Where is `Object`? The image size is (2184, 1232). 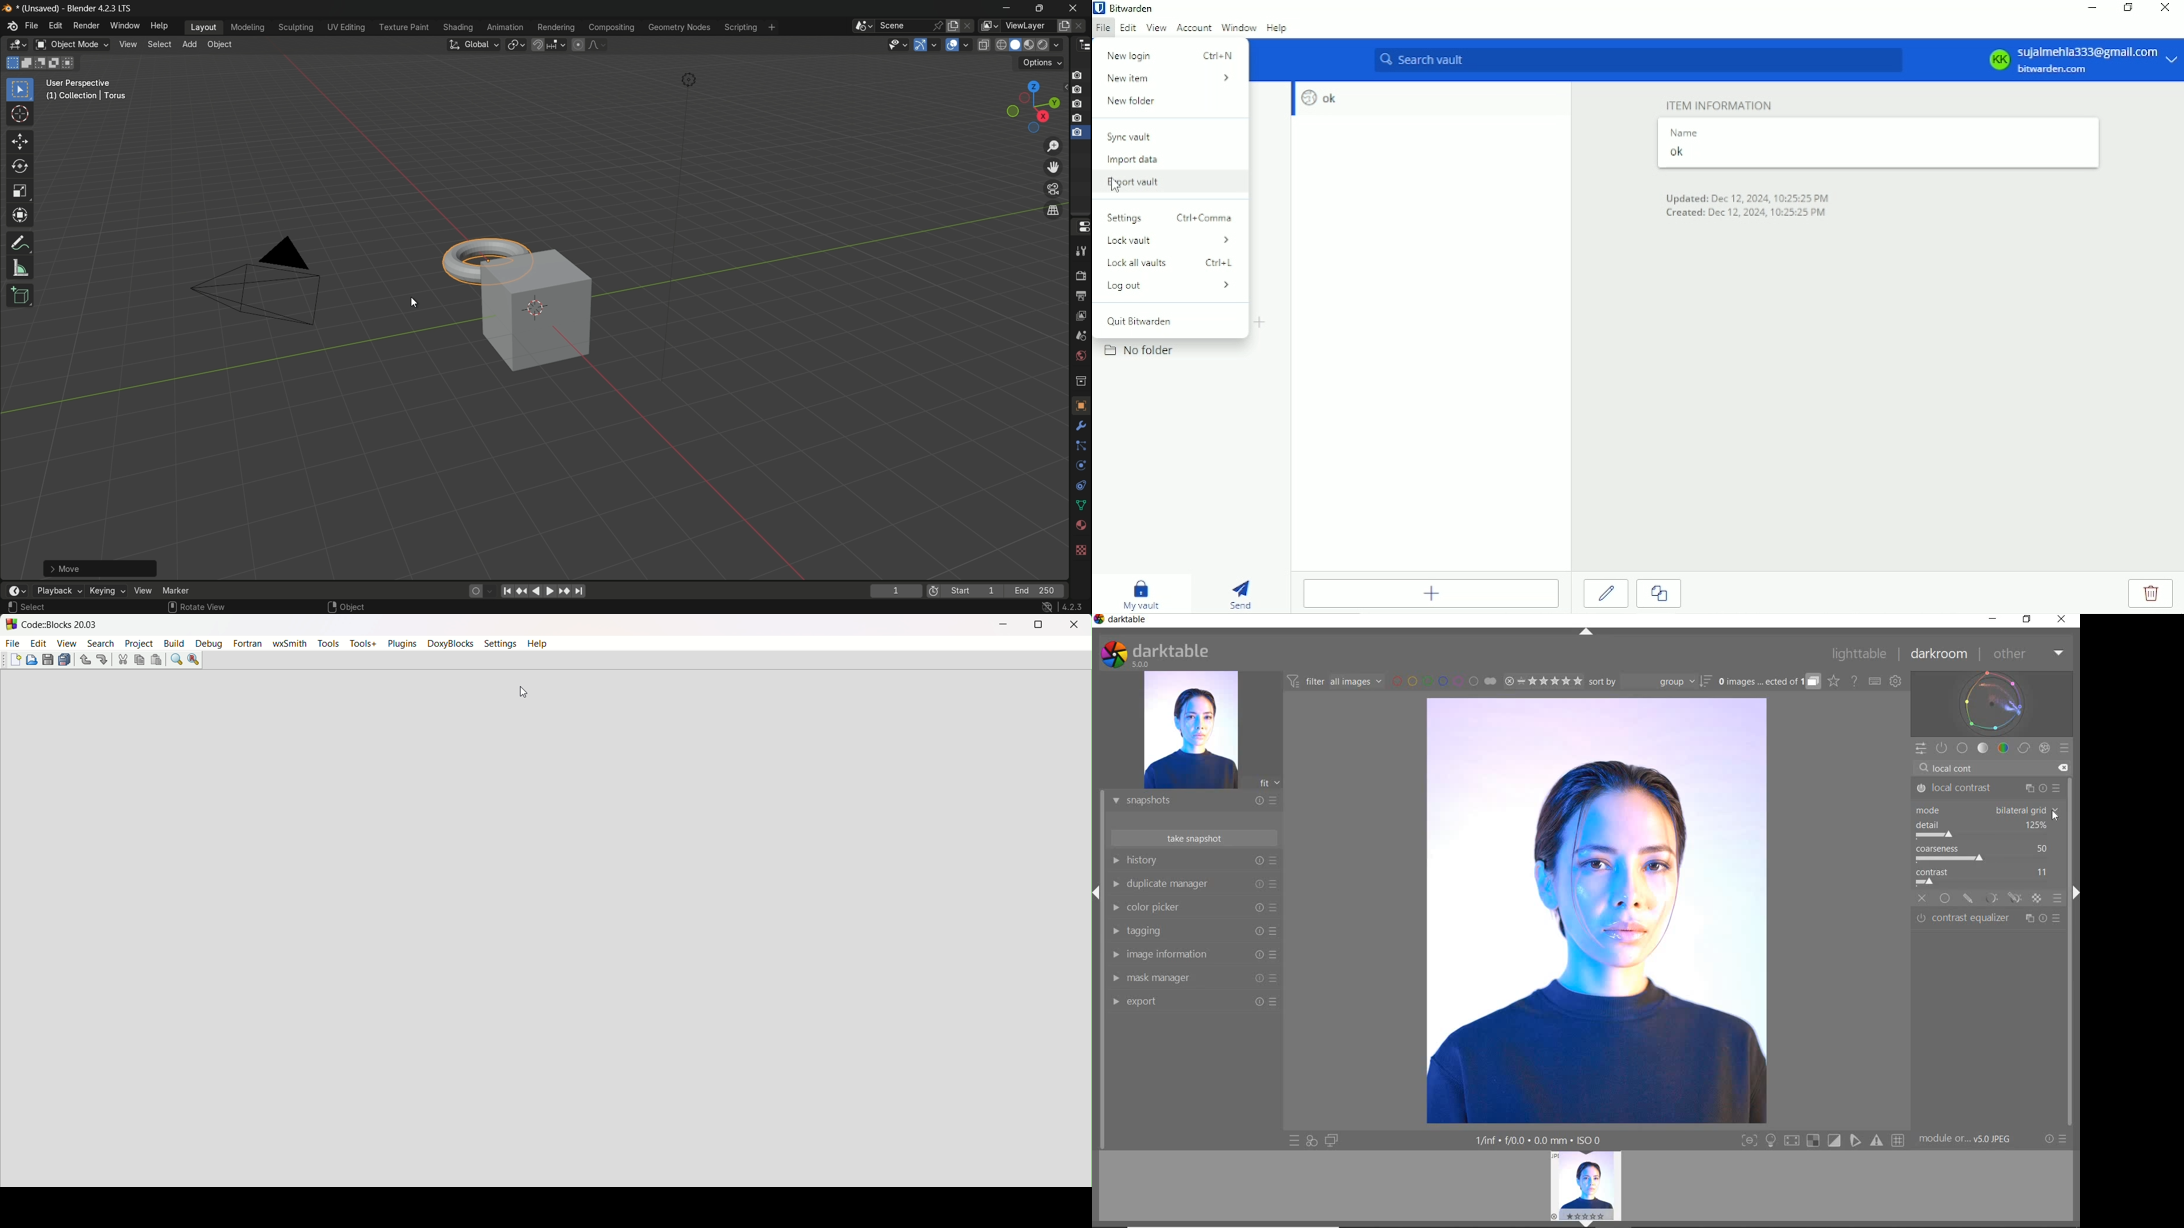
Object is located at coordinates (353, 607).